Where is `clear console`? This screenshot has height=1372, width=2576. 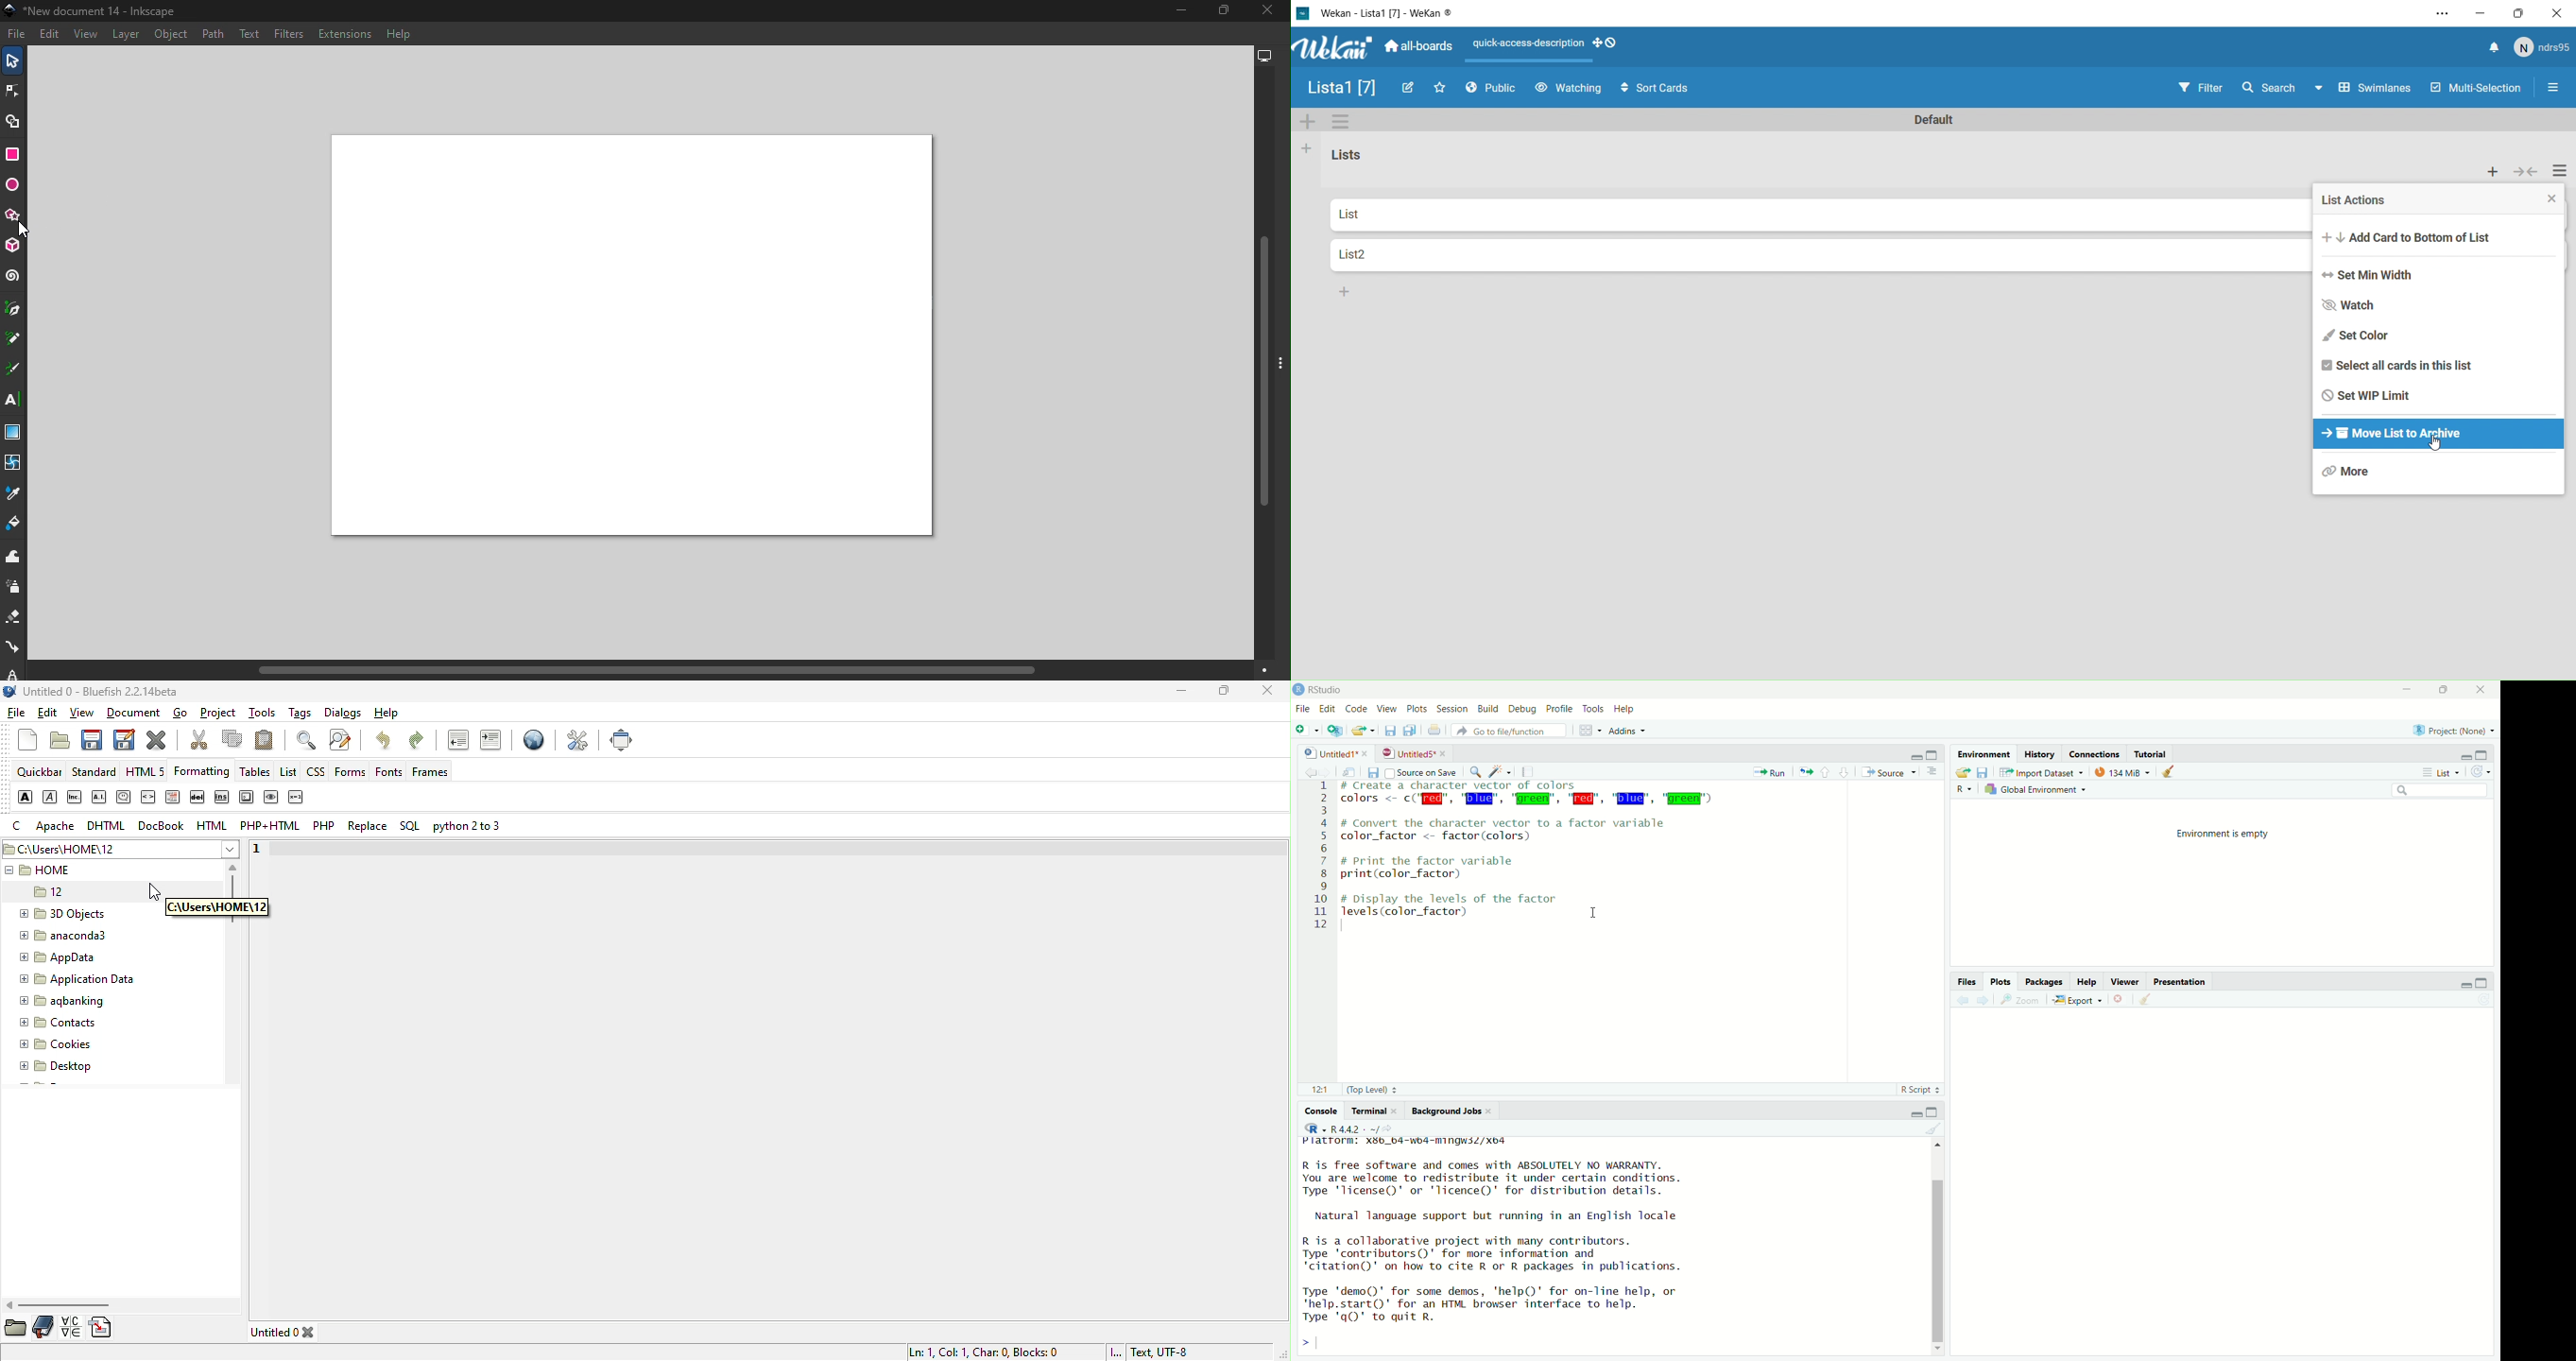 clear console is located at coordinates (1933, 1128).